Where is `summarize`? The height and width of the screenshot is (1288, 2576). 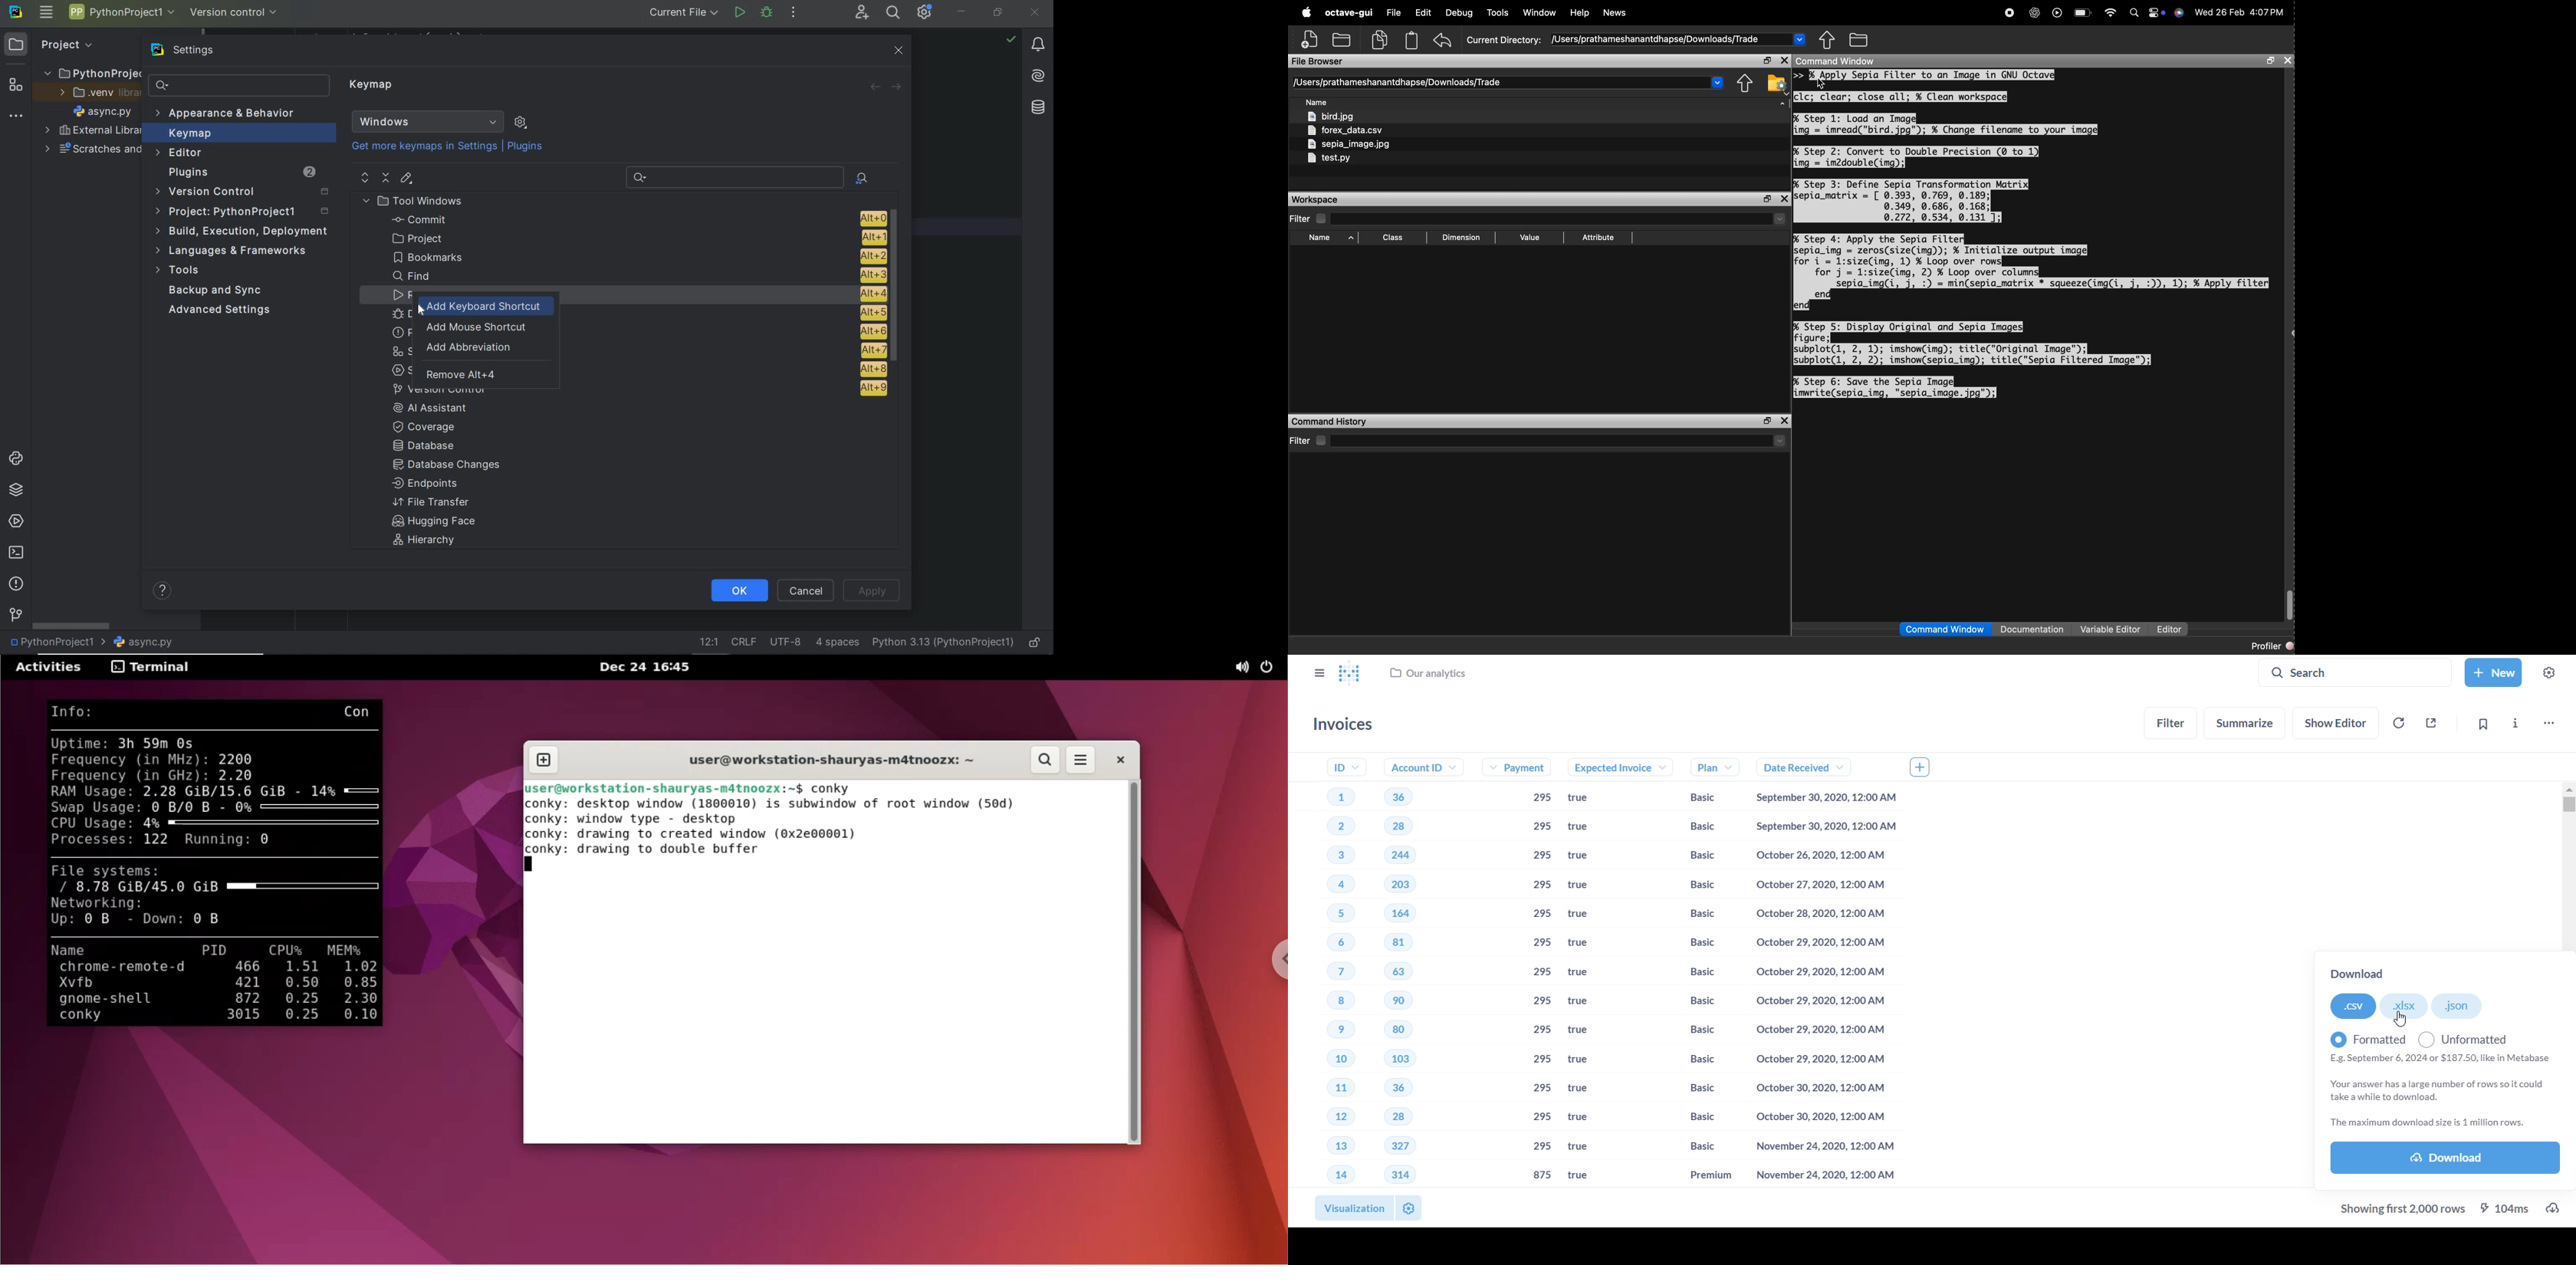 summarize is located at coordinates (2246, 723).